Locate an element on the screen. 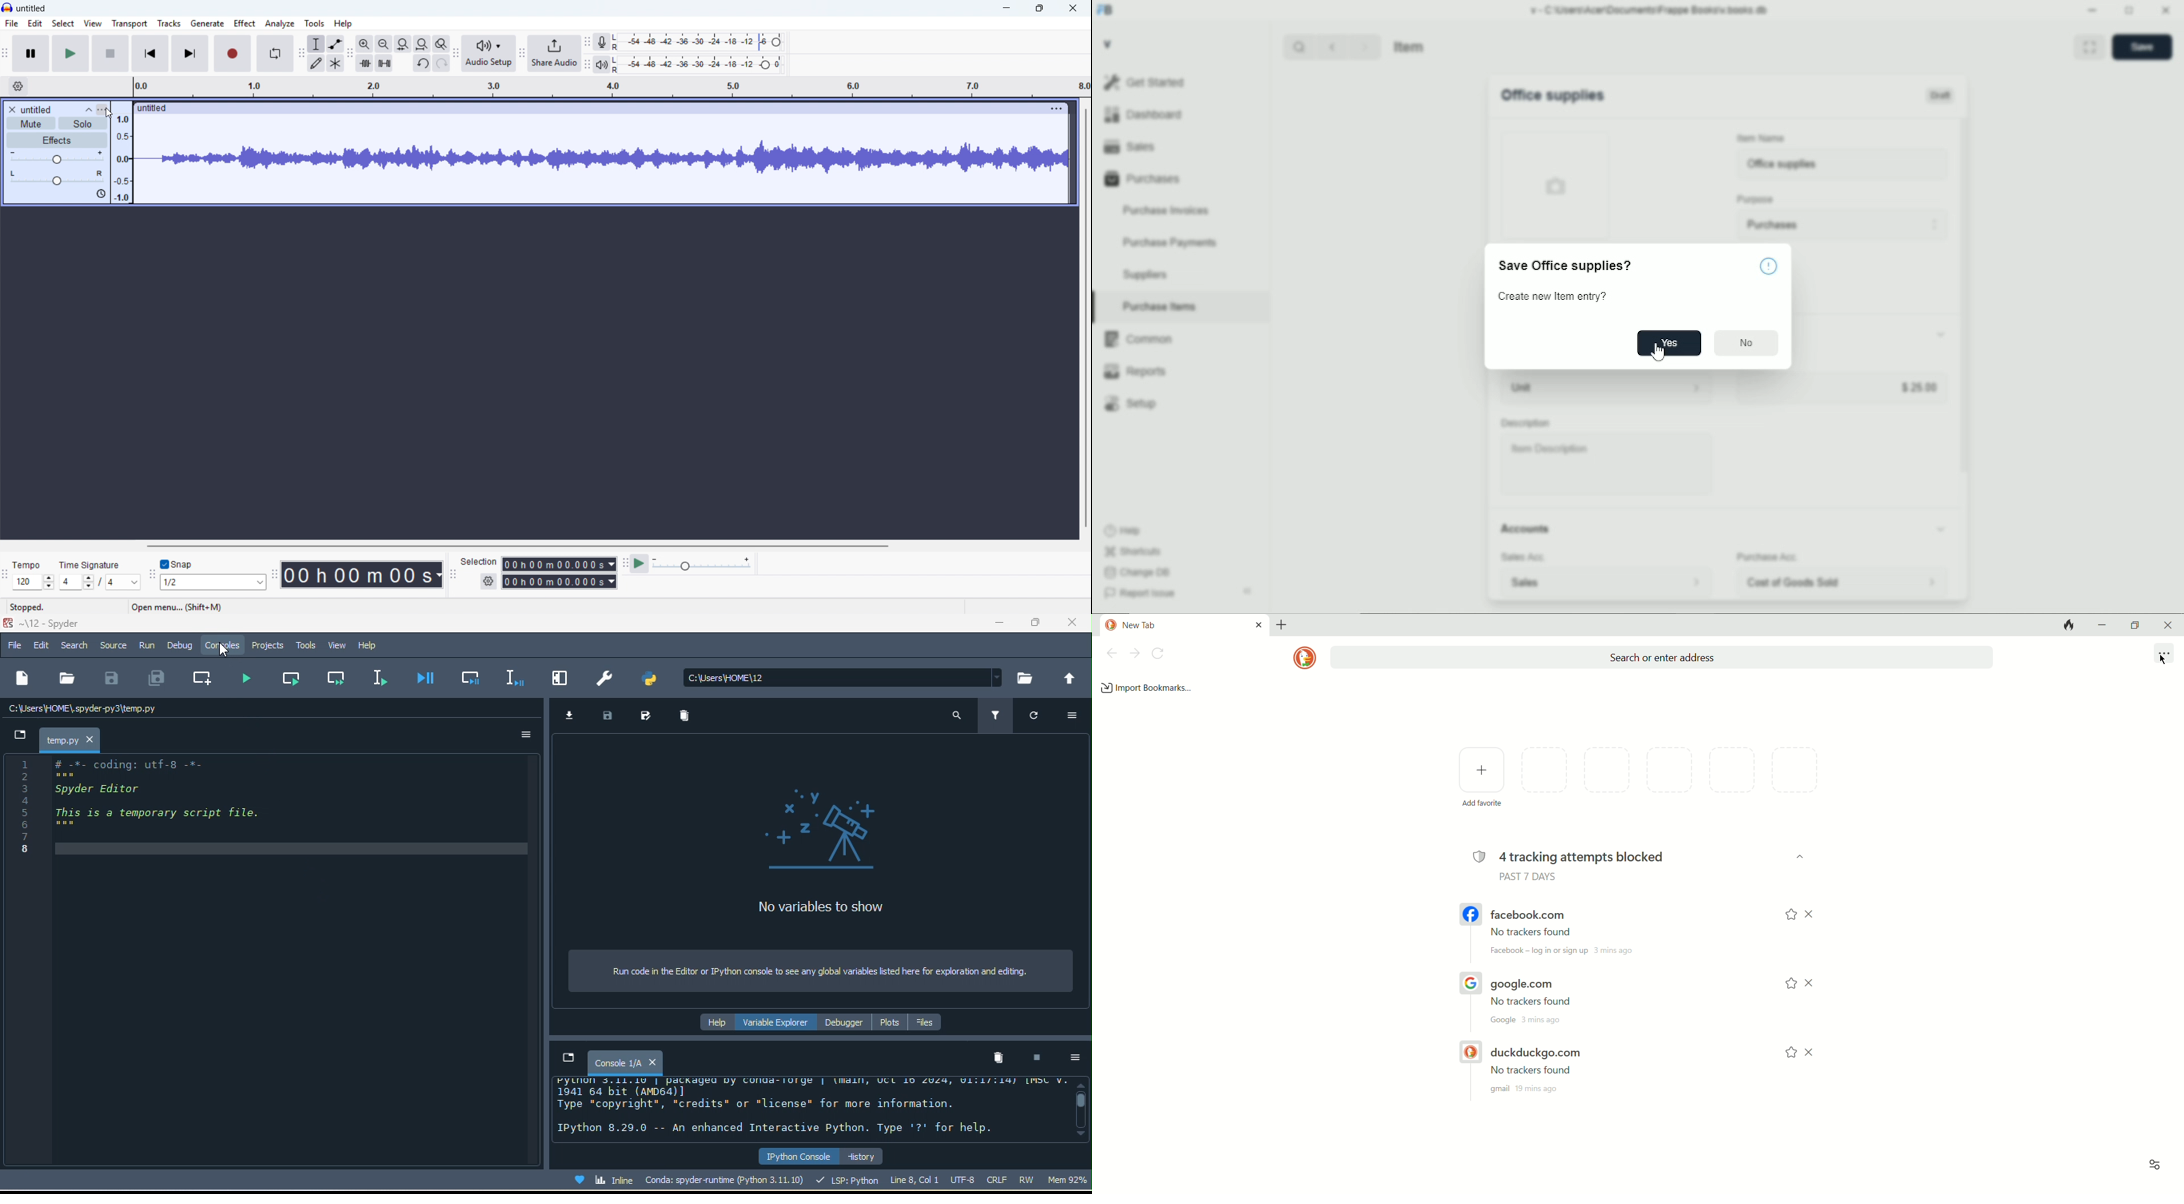 The image size is (2184, 1204). inline is located at coordinates (608, 1179).